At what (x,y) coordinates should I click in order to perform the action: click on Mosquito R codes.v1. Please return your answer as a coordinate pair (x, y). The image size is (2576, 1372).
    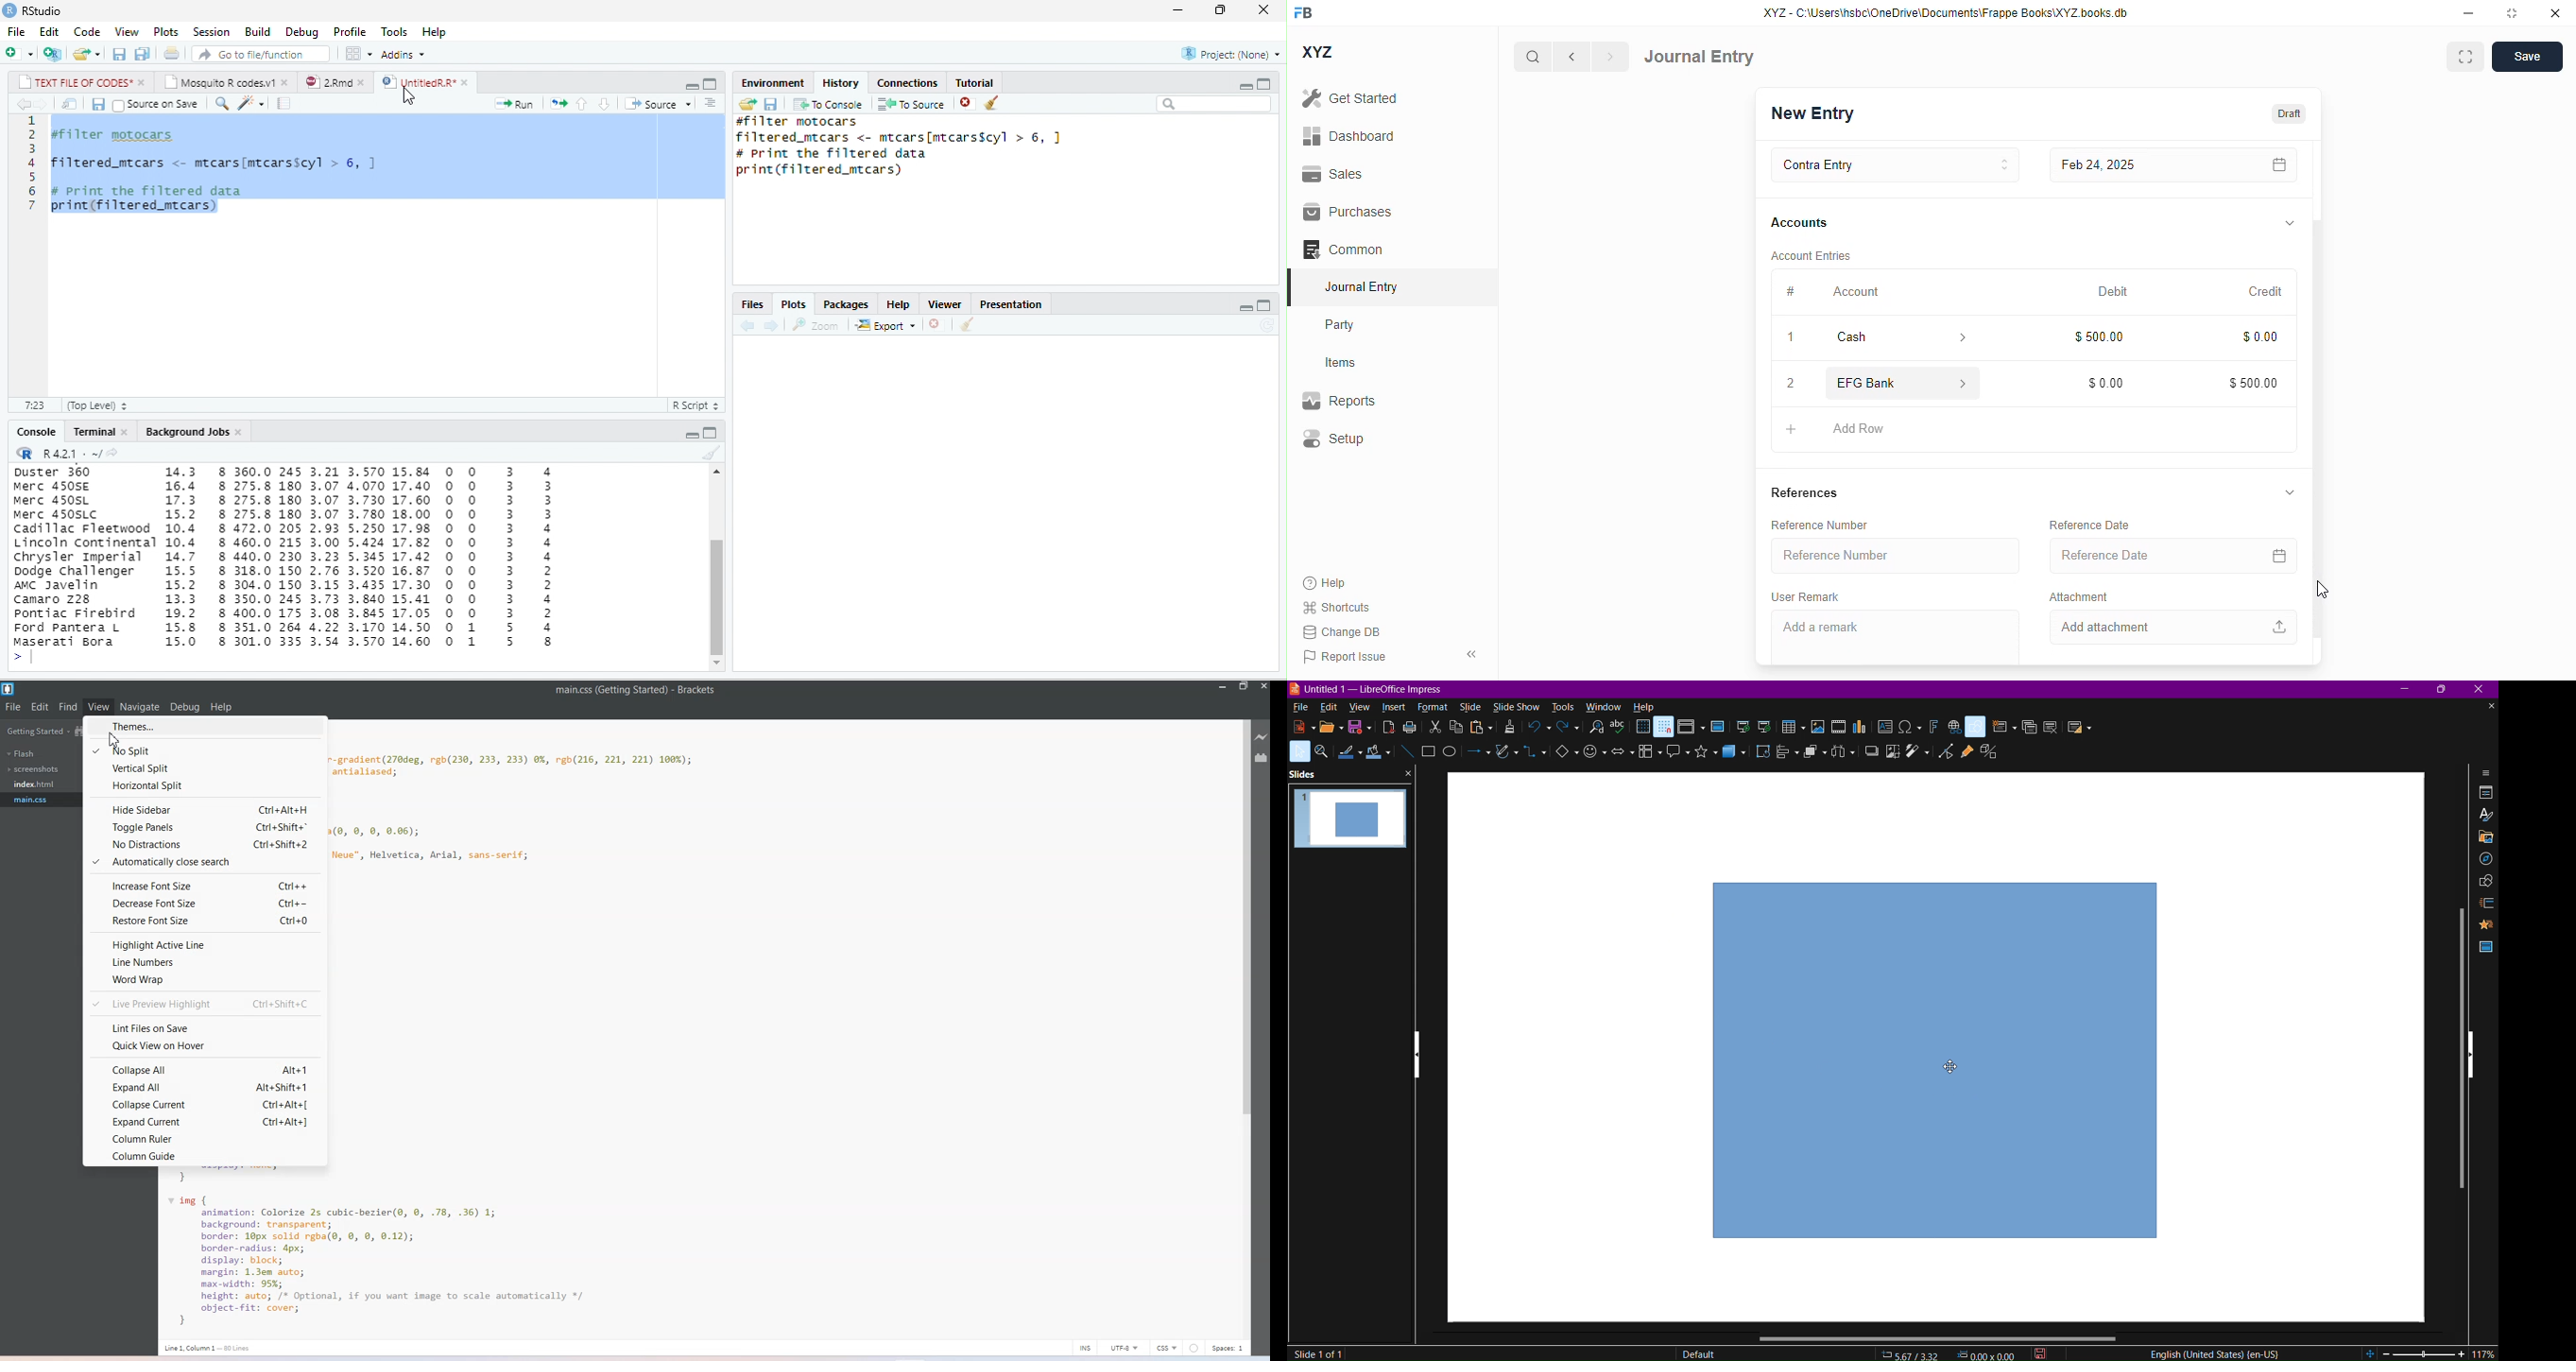
    Looking at the image, I should click on (220, 81).